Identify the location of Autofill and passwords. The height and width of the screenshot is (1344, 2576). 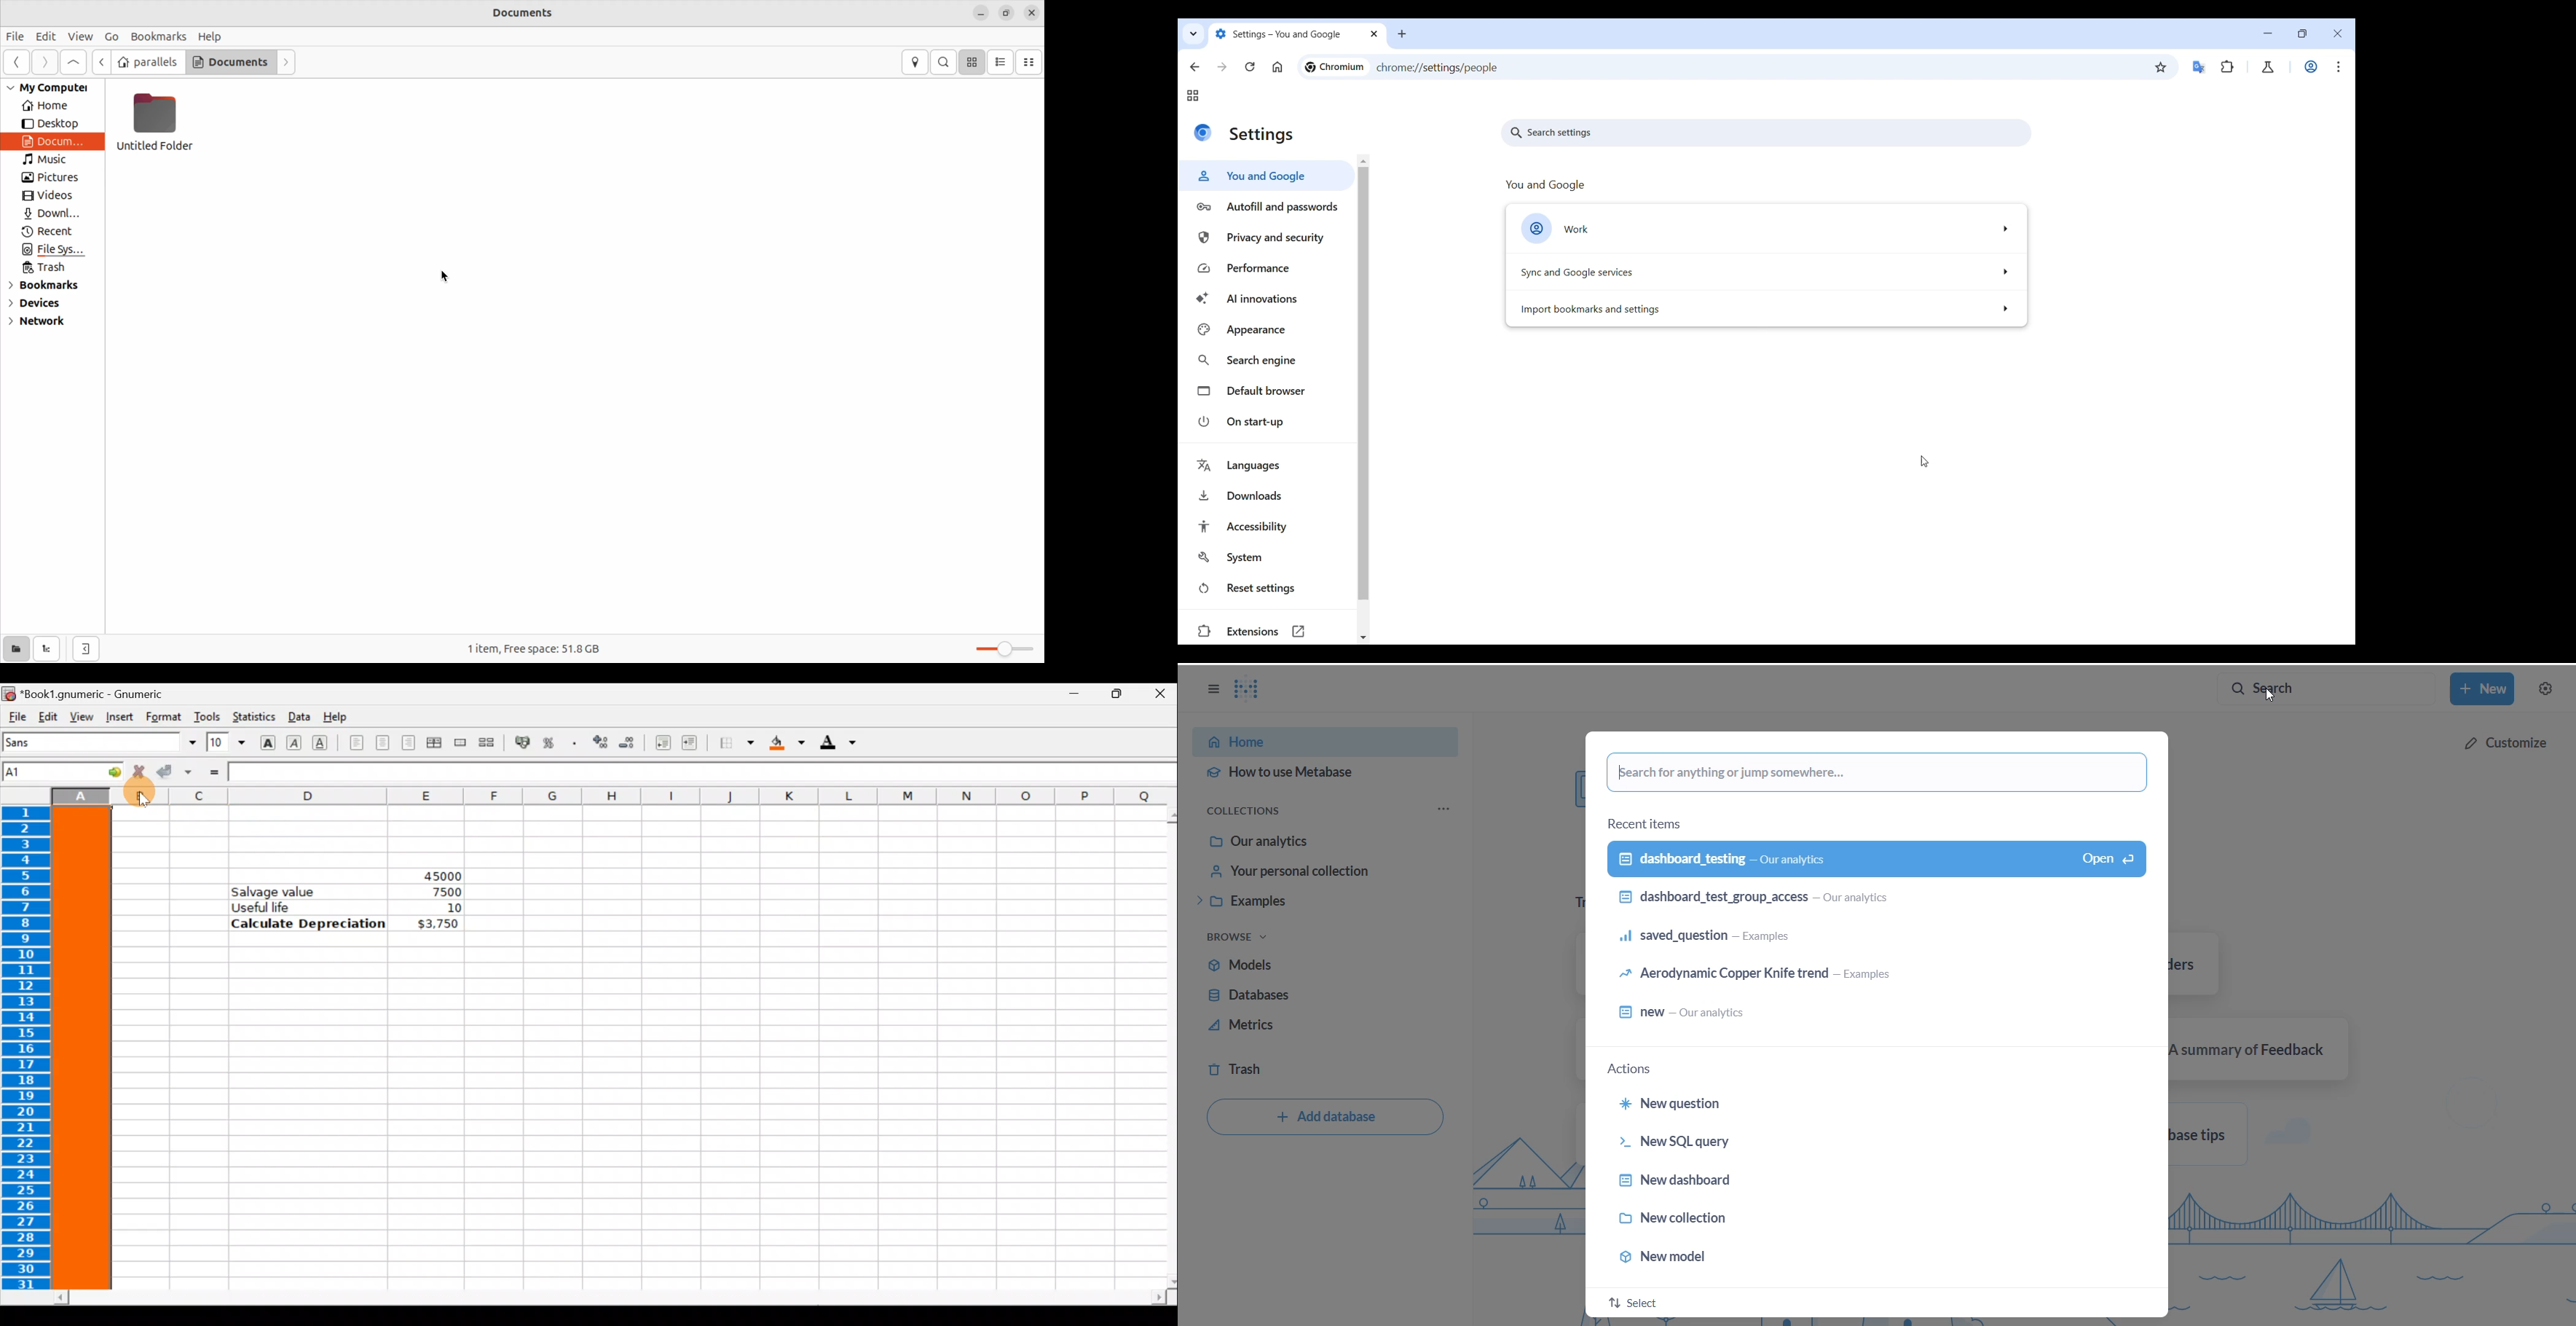
(1267, 207).